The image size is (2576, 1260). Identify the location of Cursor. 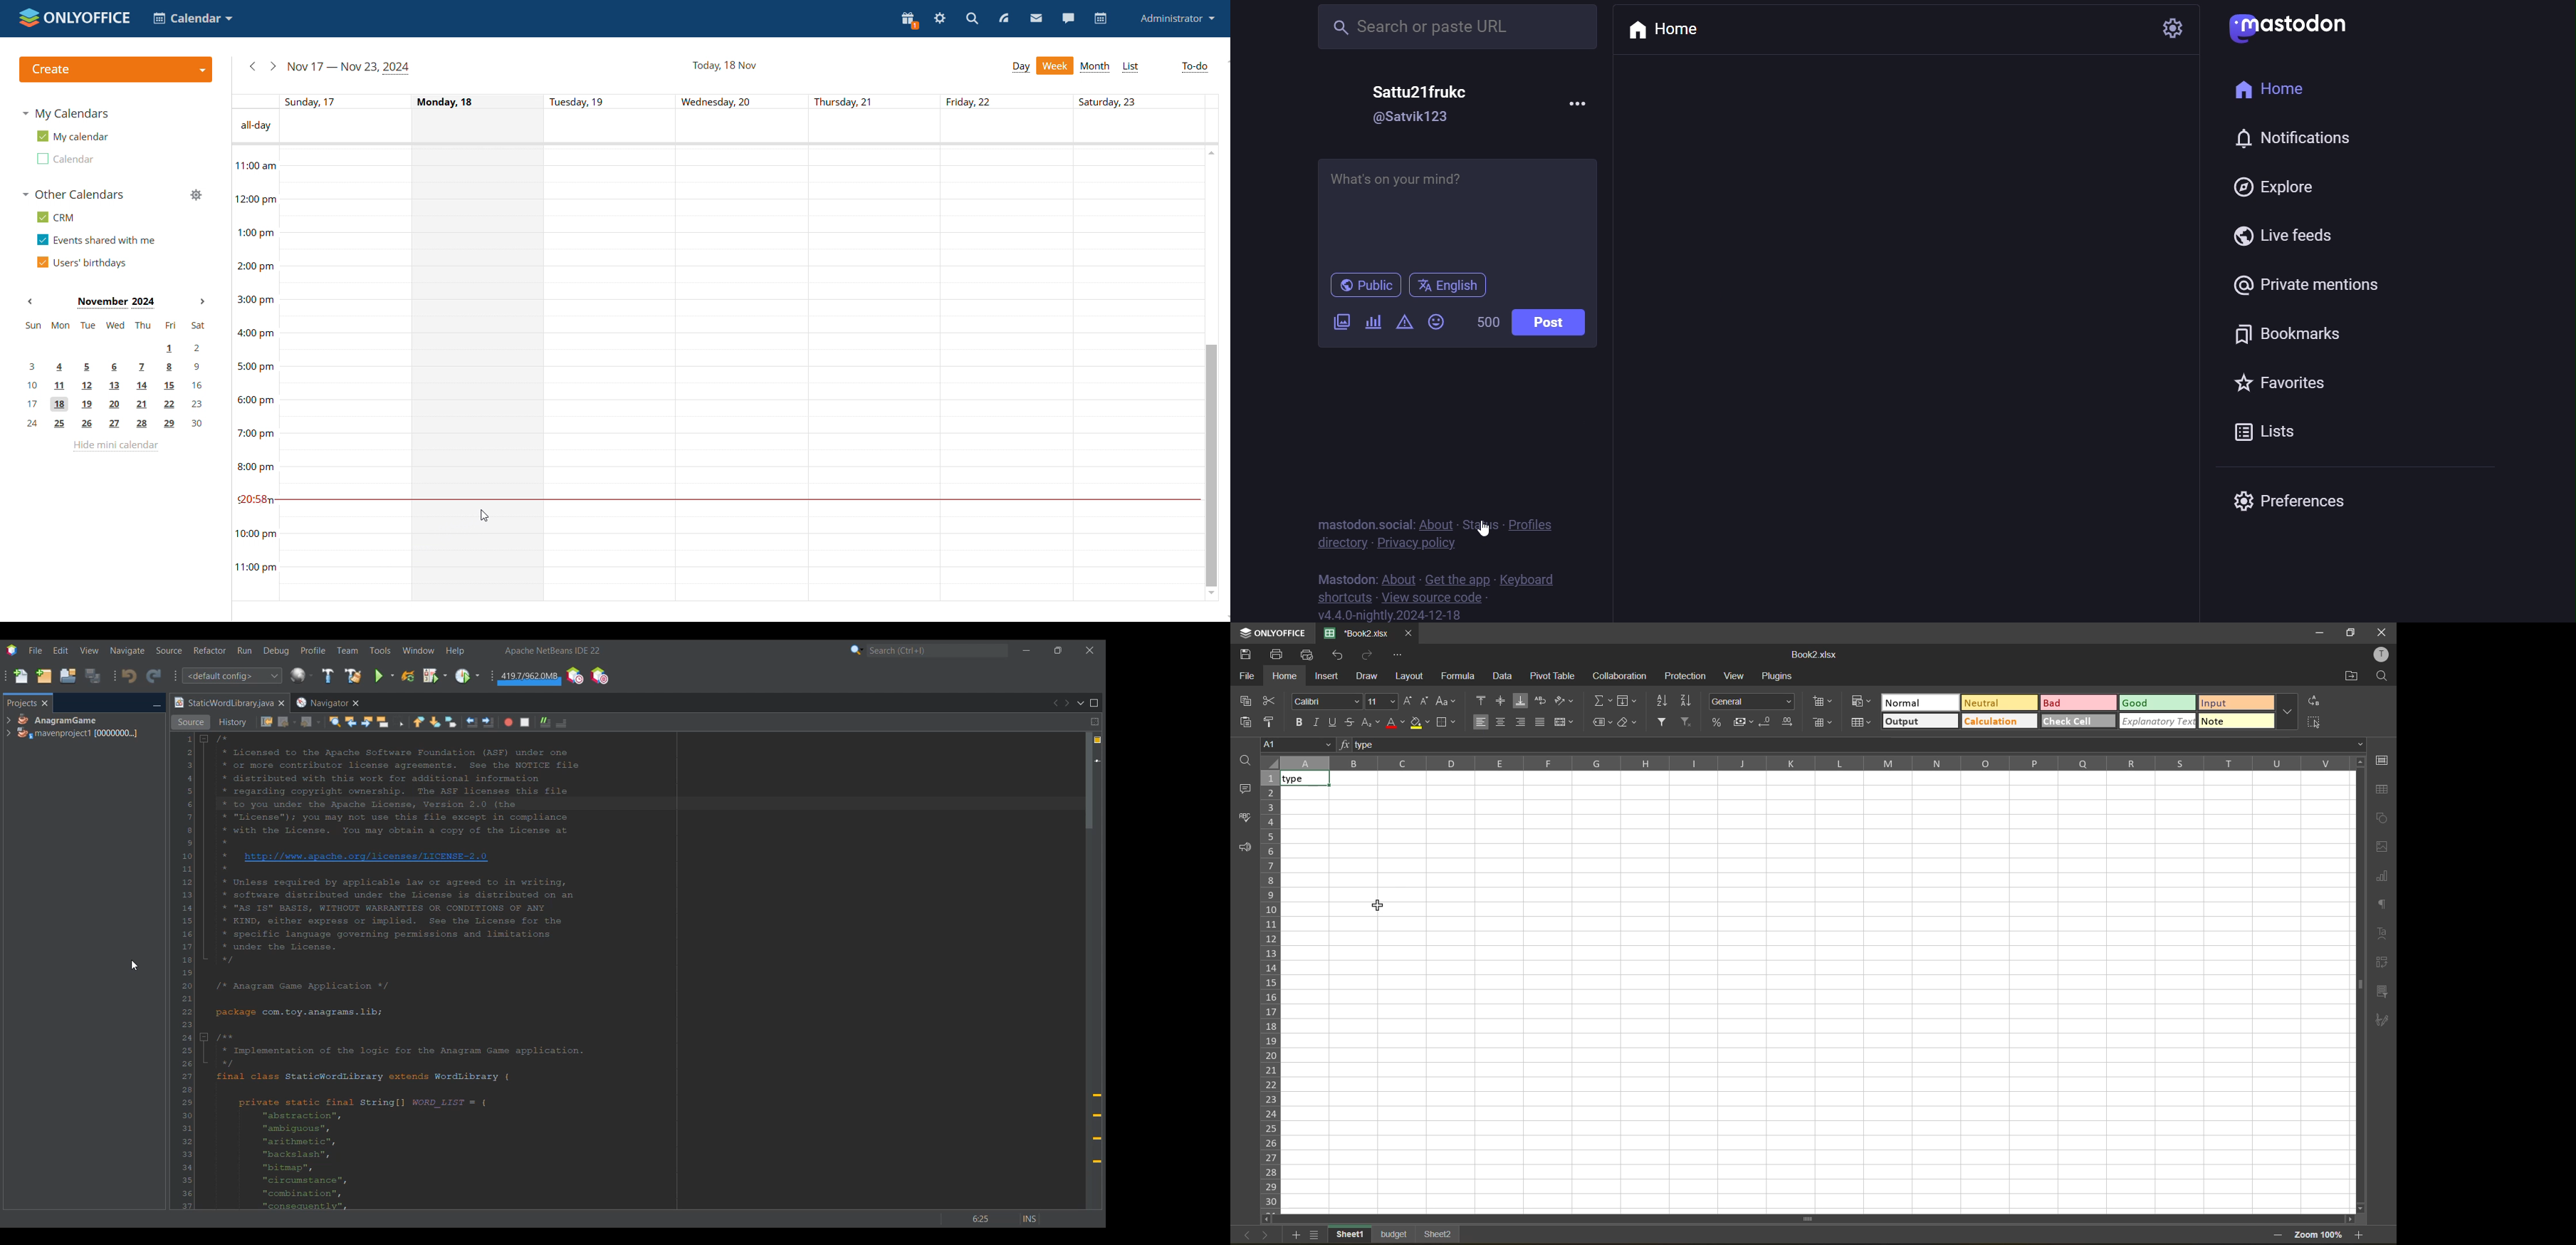
(1484, 529).